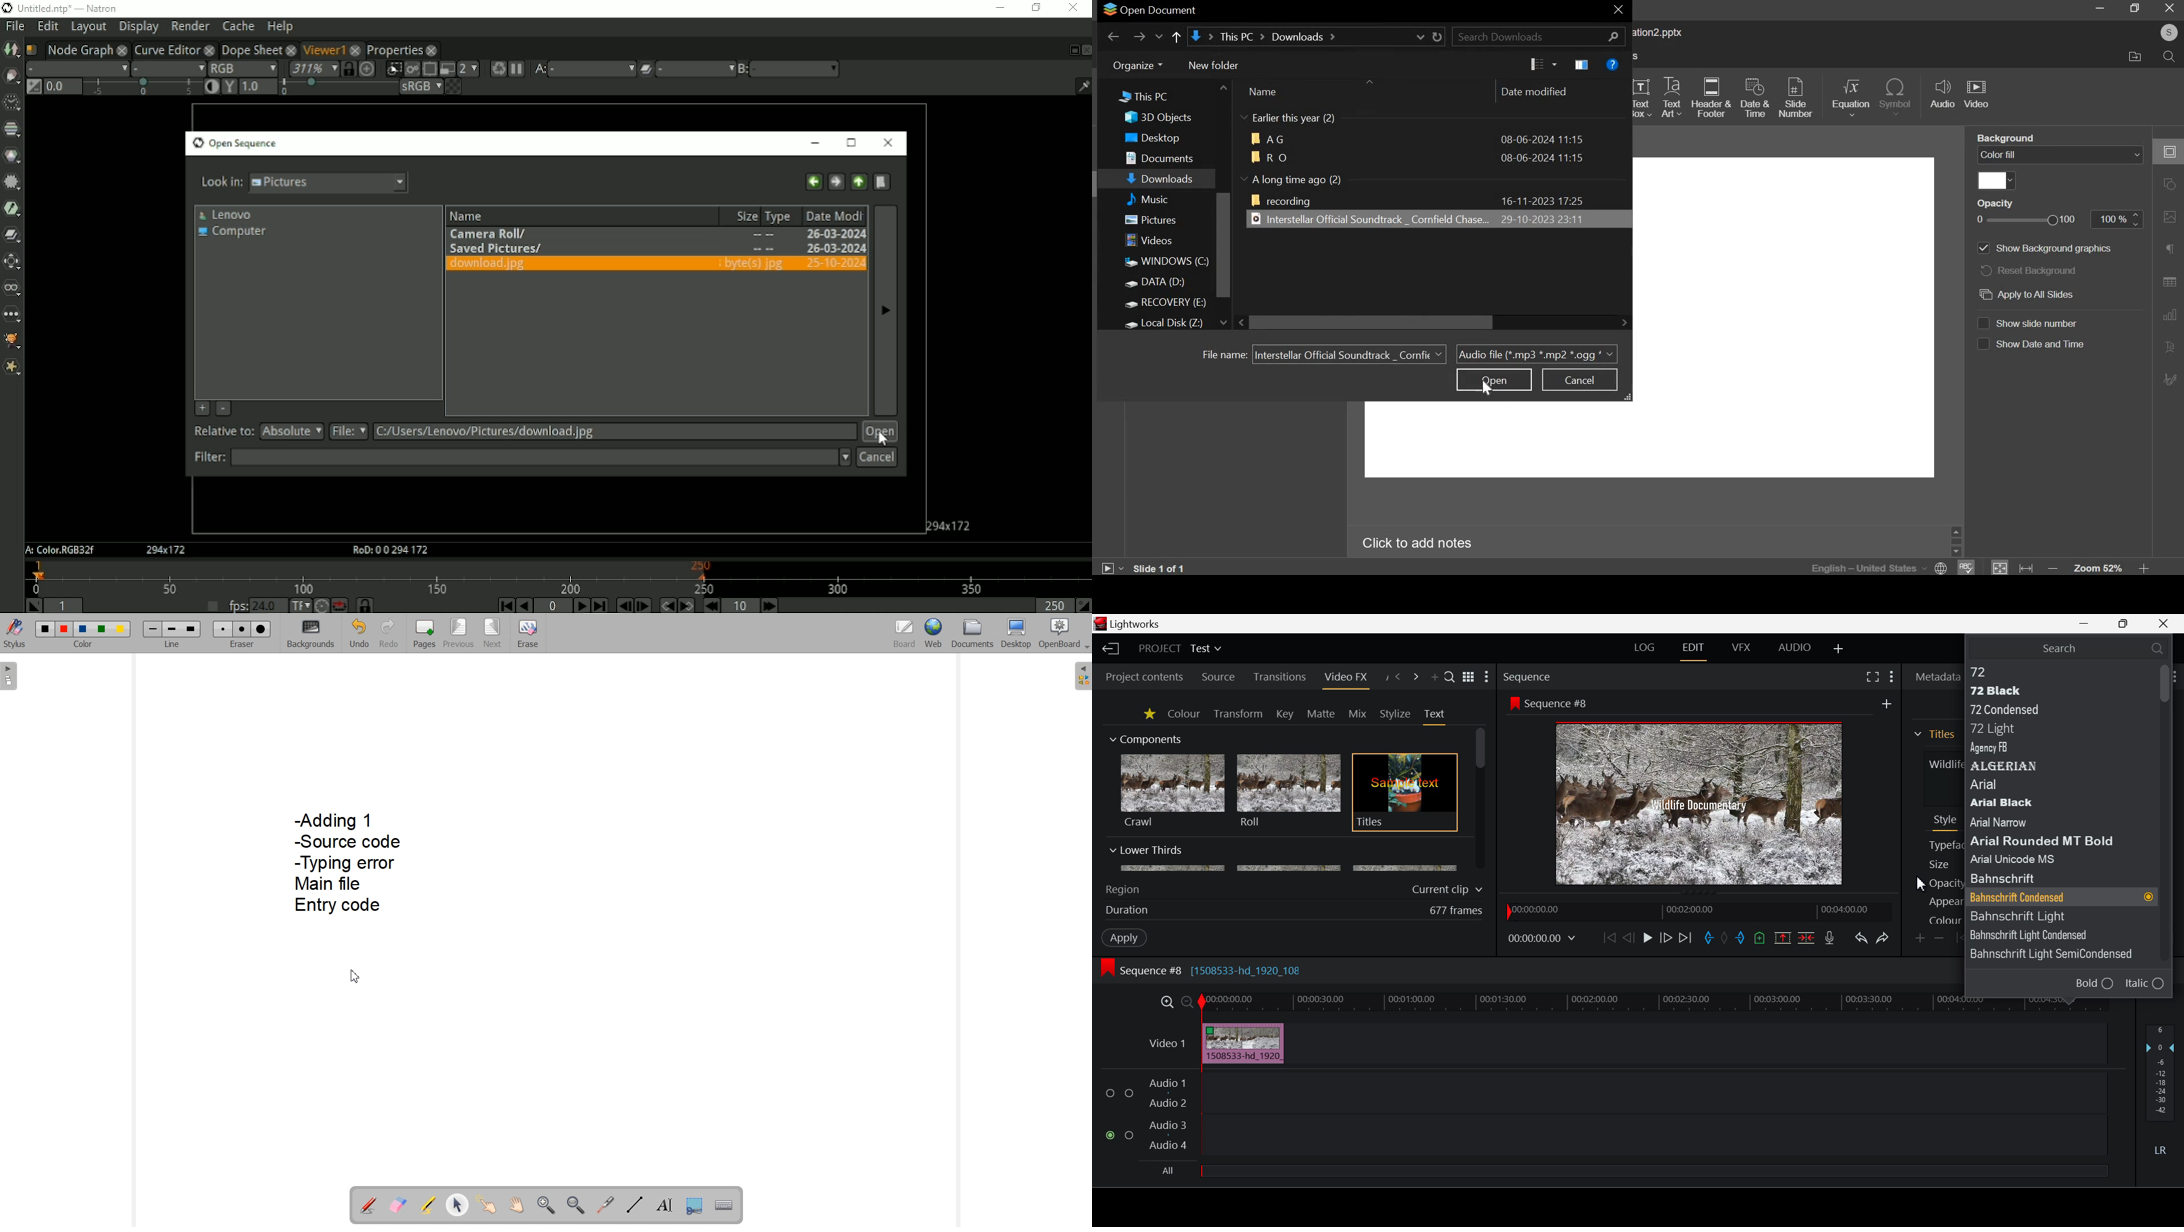 Image resolution: width=2184 pixels, height=1232 pixels. What do you see at coordinates (1298, 119) in the screenshot?
I see `earlier this year` at bounding box center [1298, 119].